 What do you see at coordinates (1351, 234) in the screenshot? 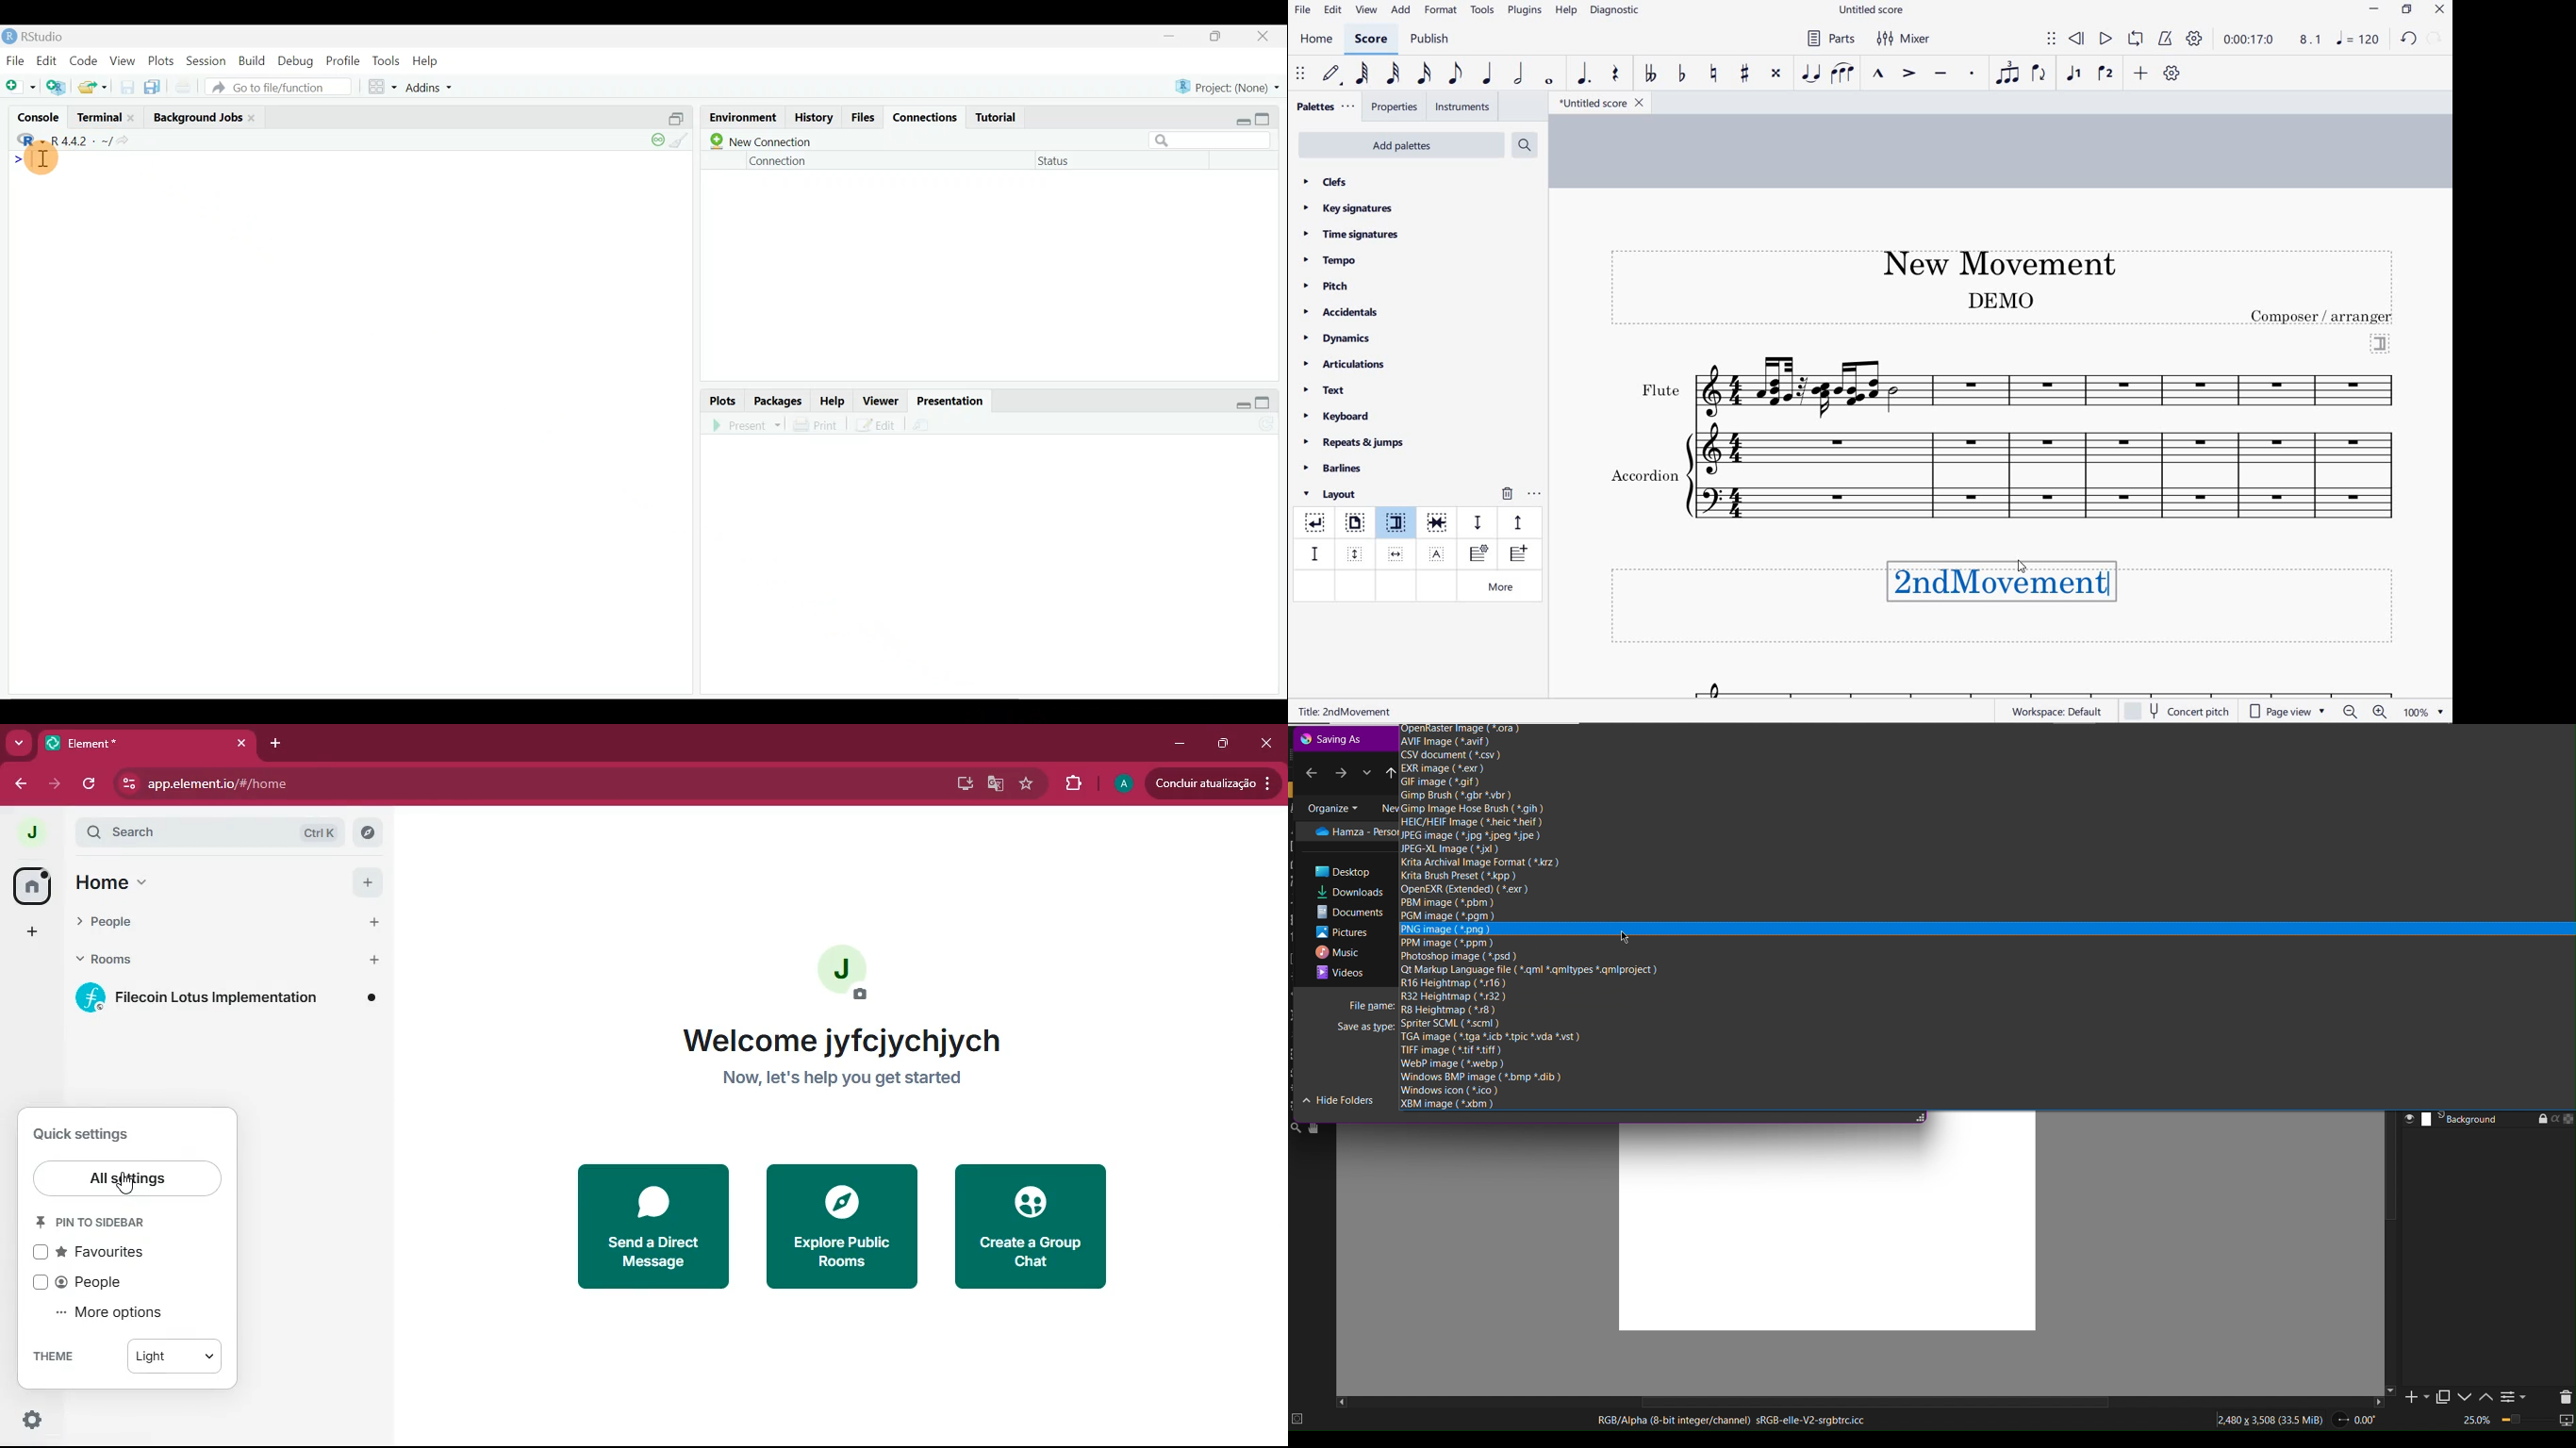
I see `time signatures` at bounding box center [1351, 234].